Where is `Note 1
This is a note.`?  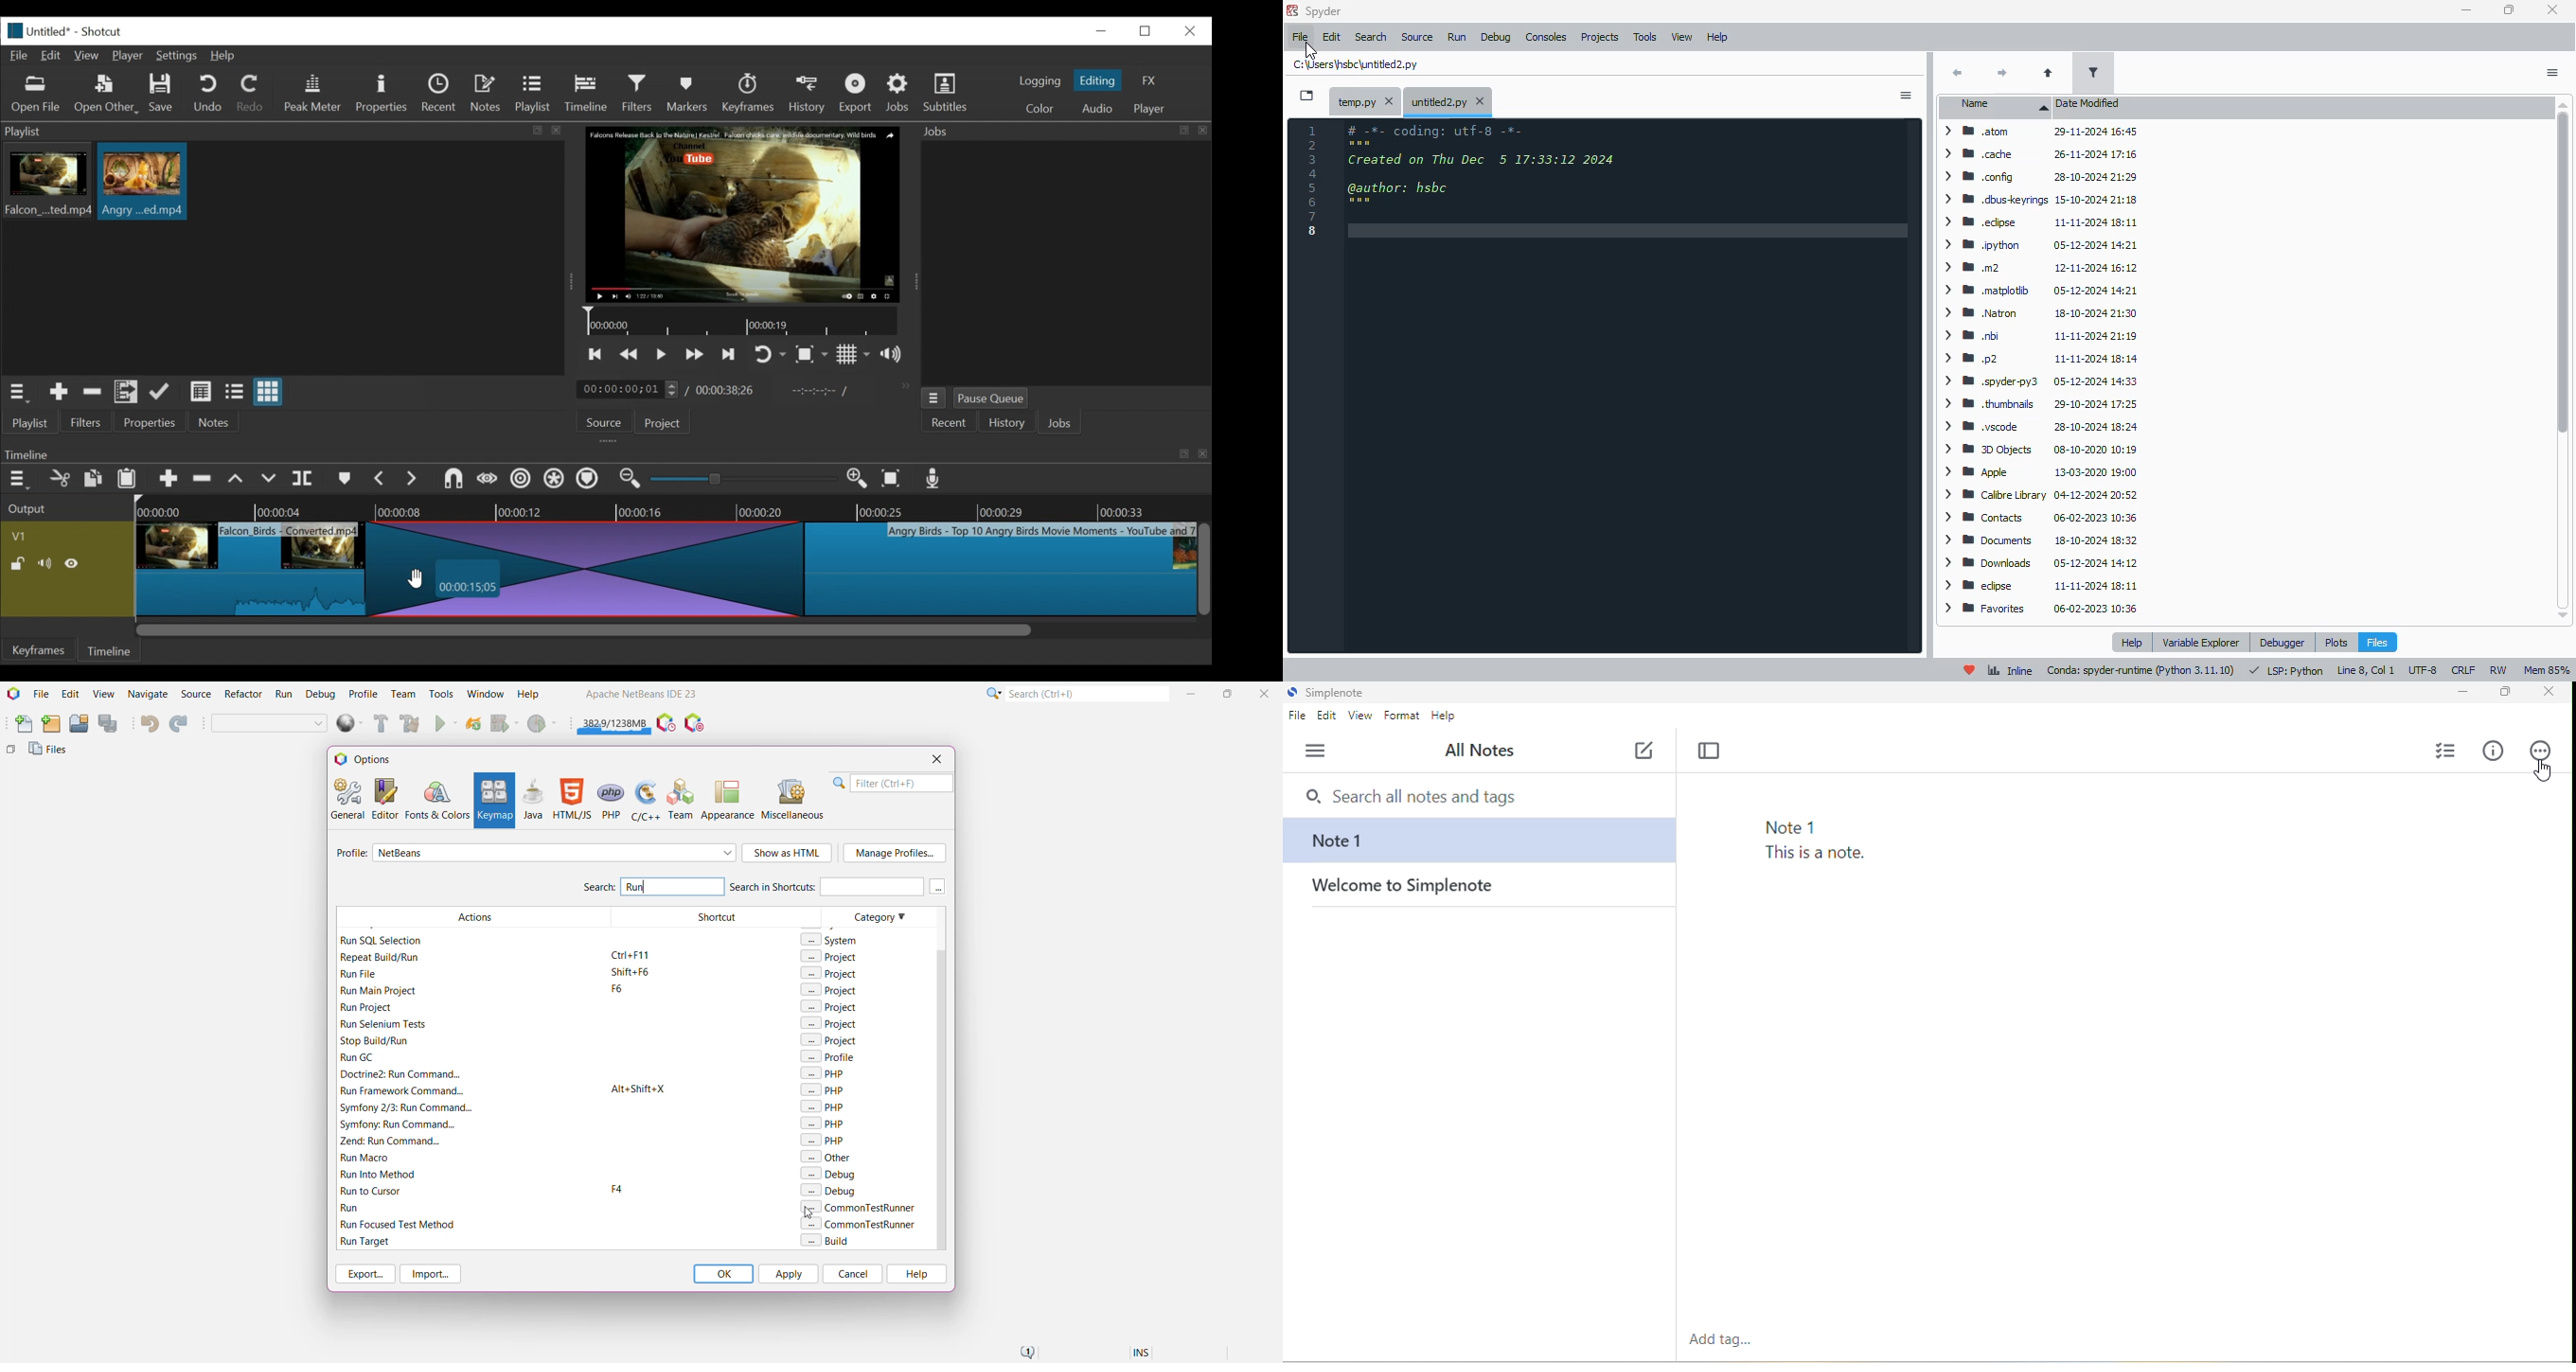
Note 1
This is a note. is located at coordinates (1831, 844).